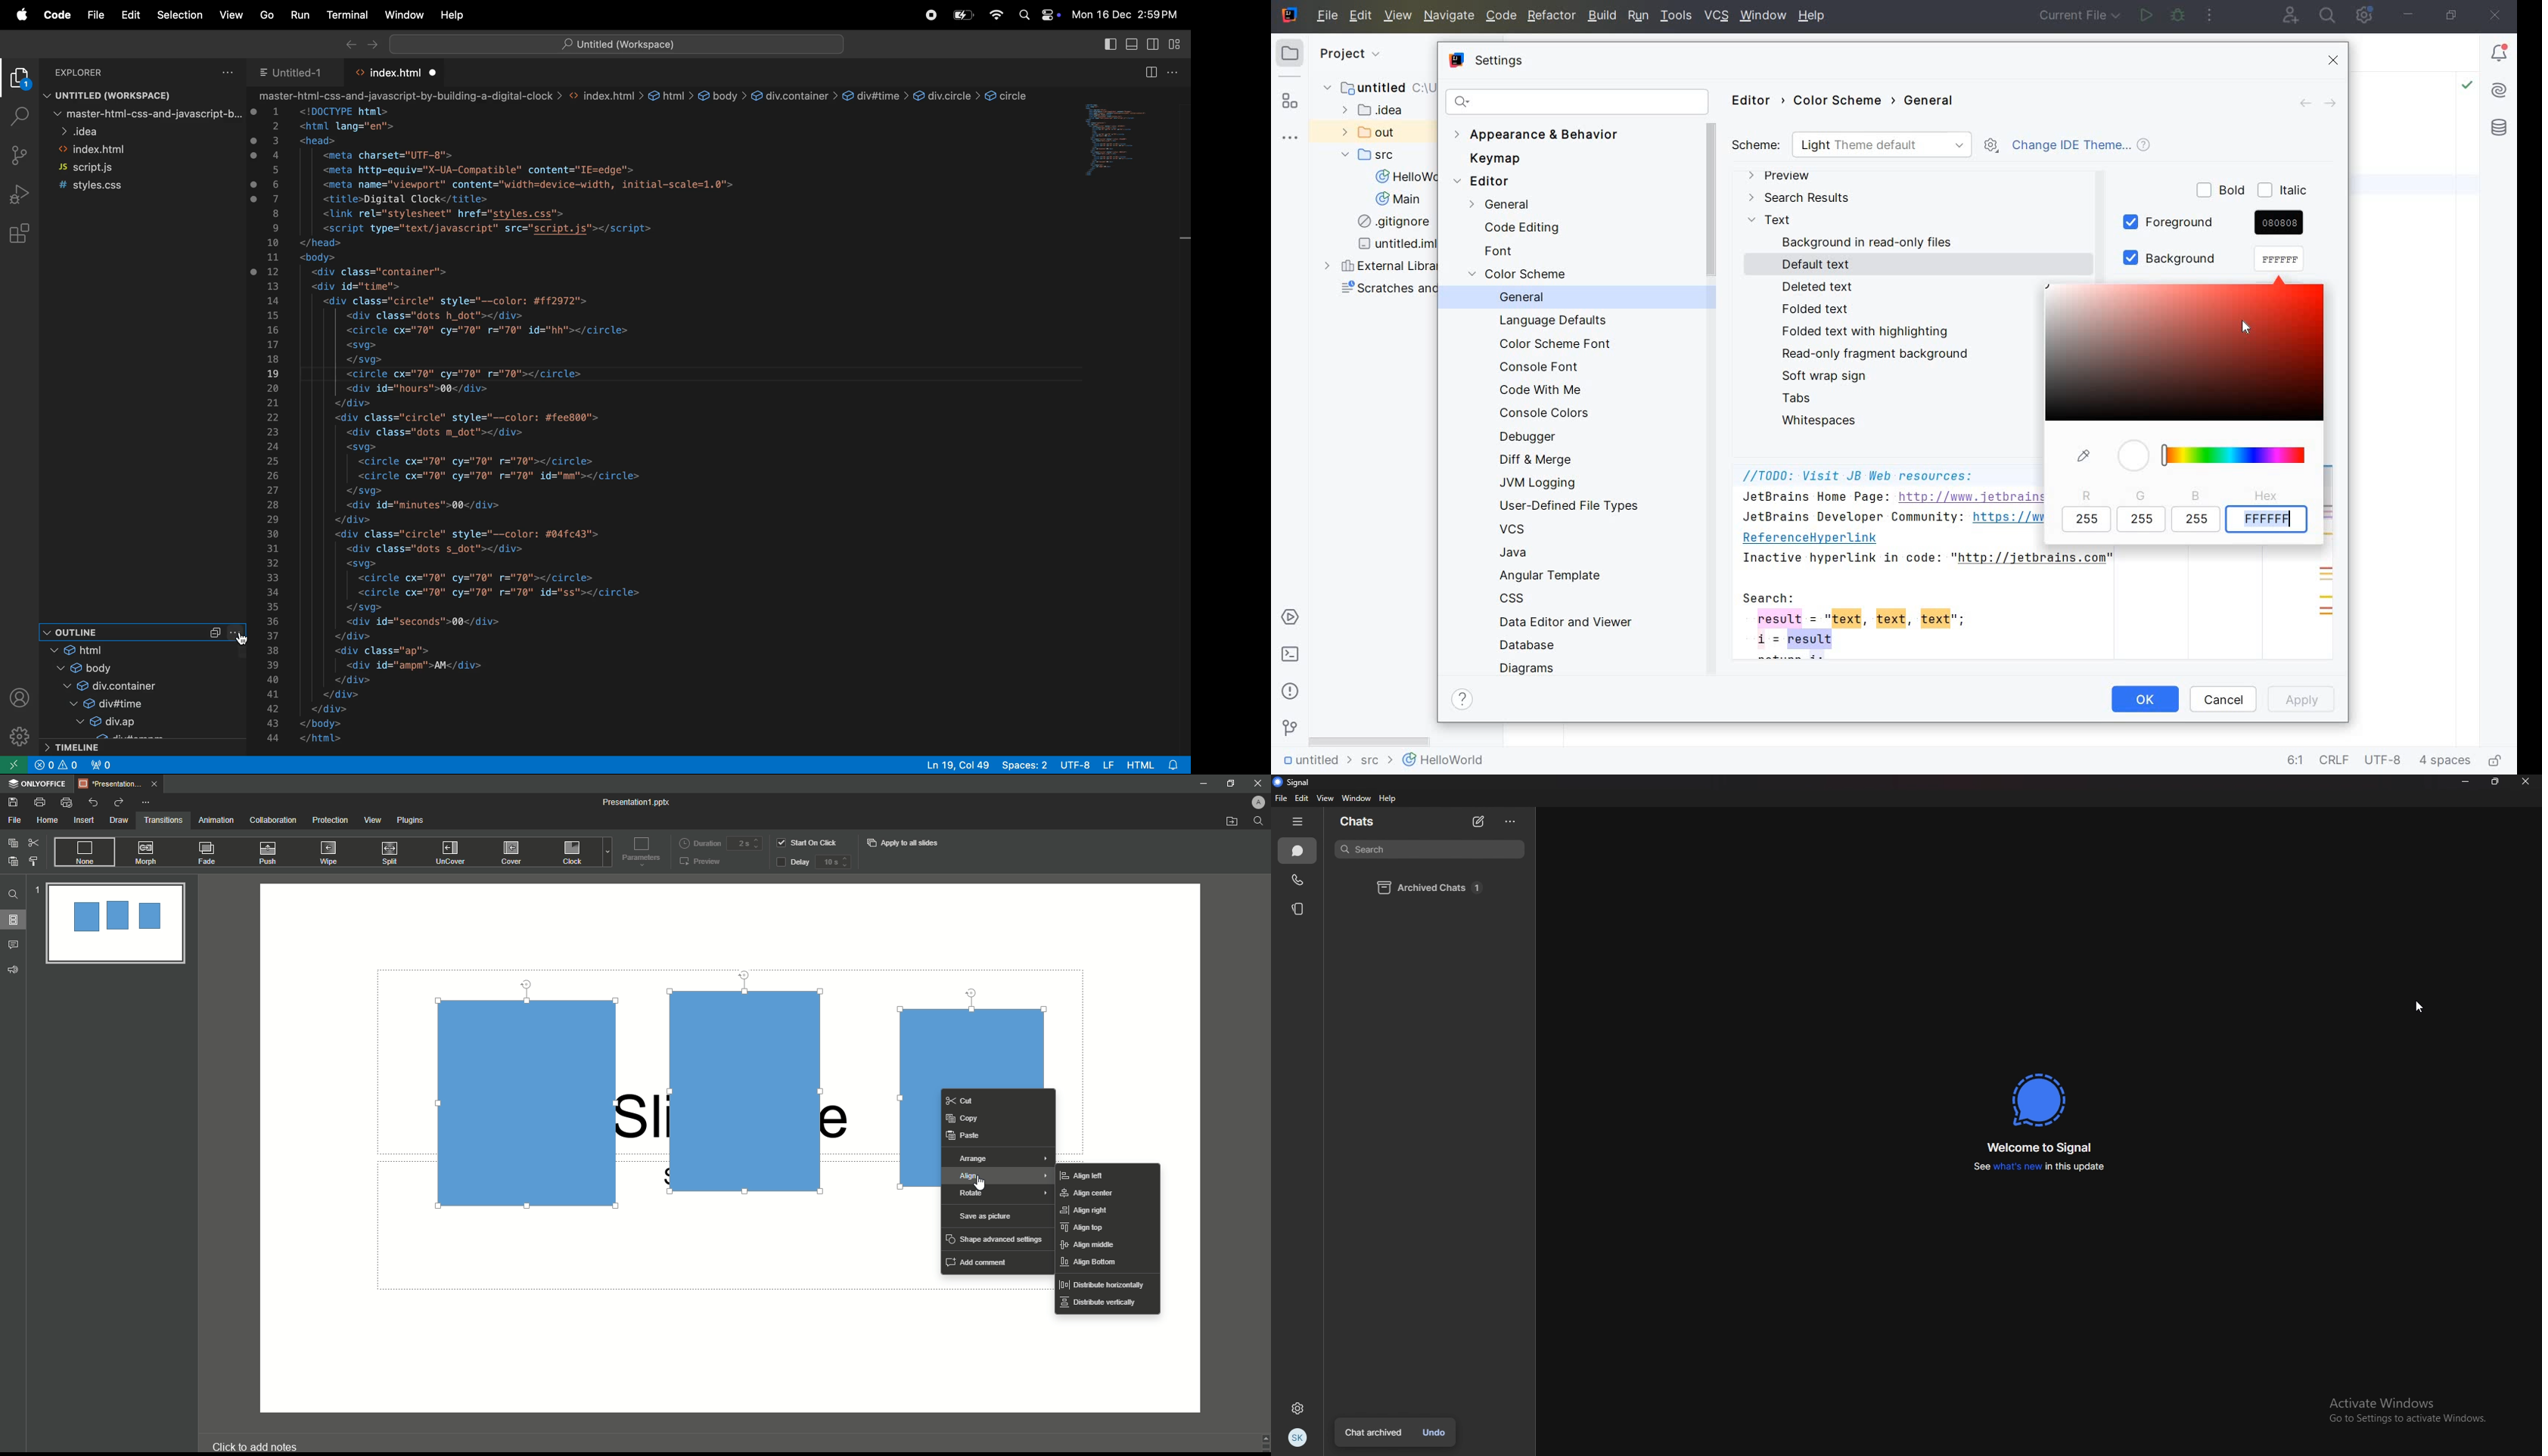 The width and height of the screenshot is (2548, 1456). I want to click on minimize Signal, so click(2463, 784).